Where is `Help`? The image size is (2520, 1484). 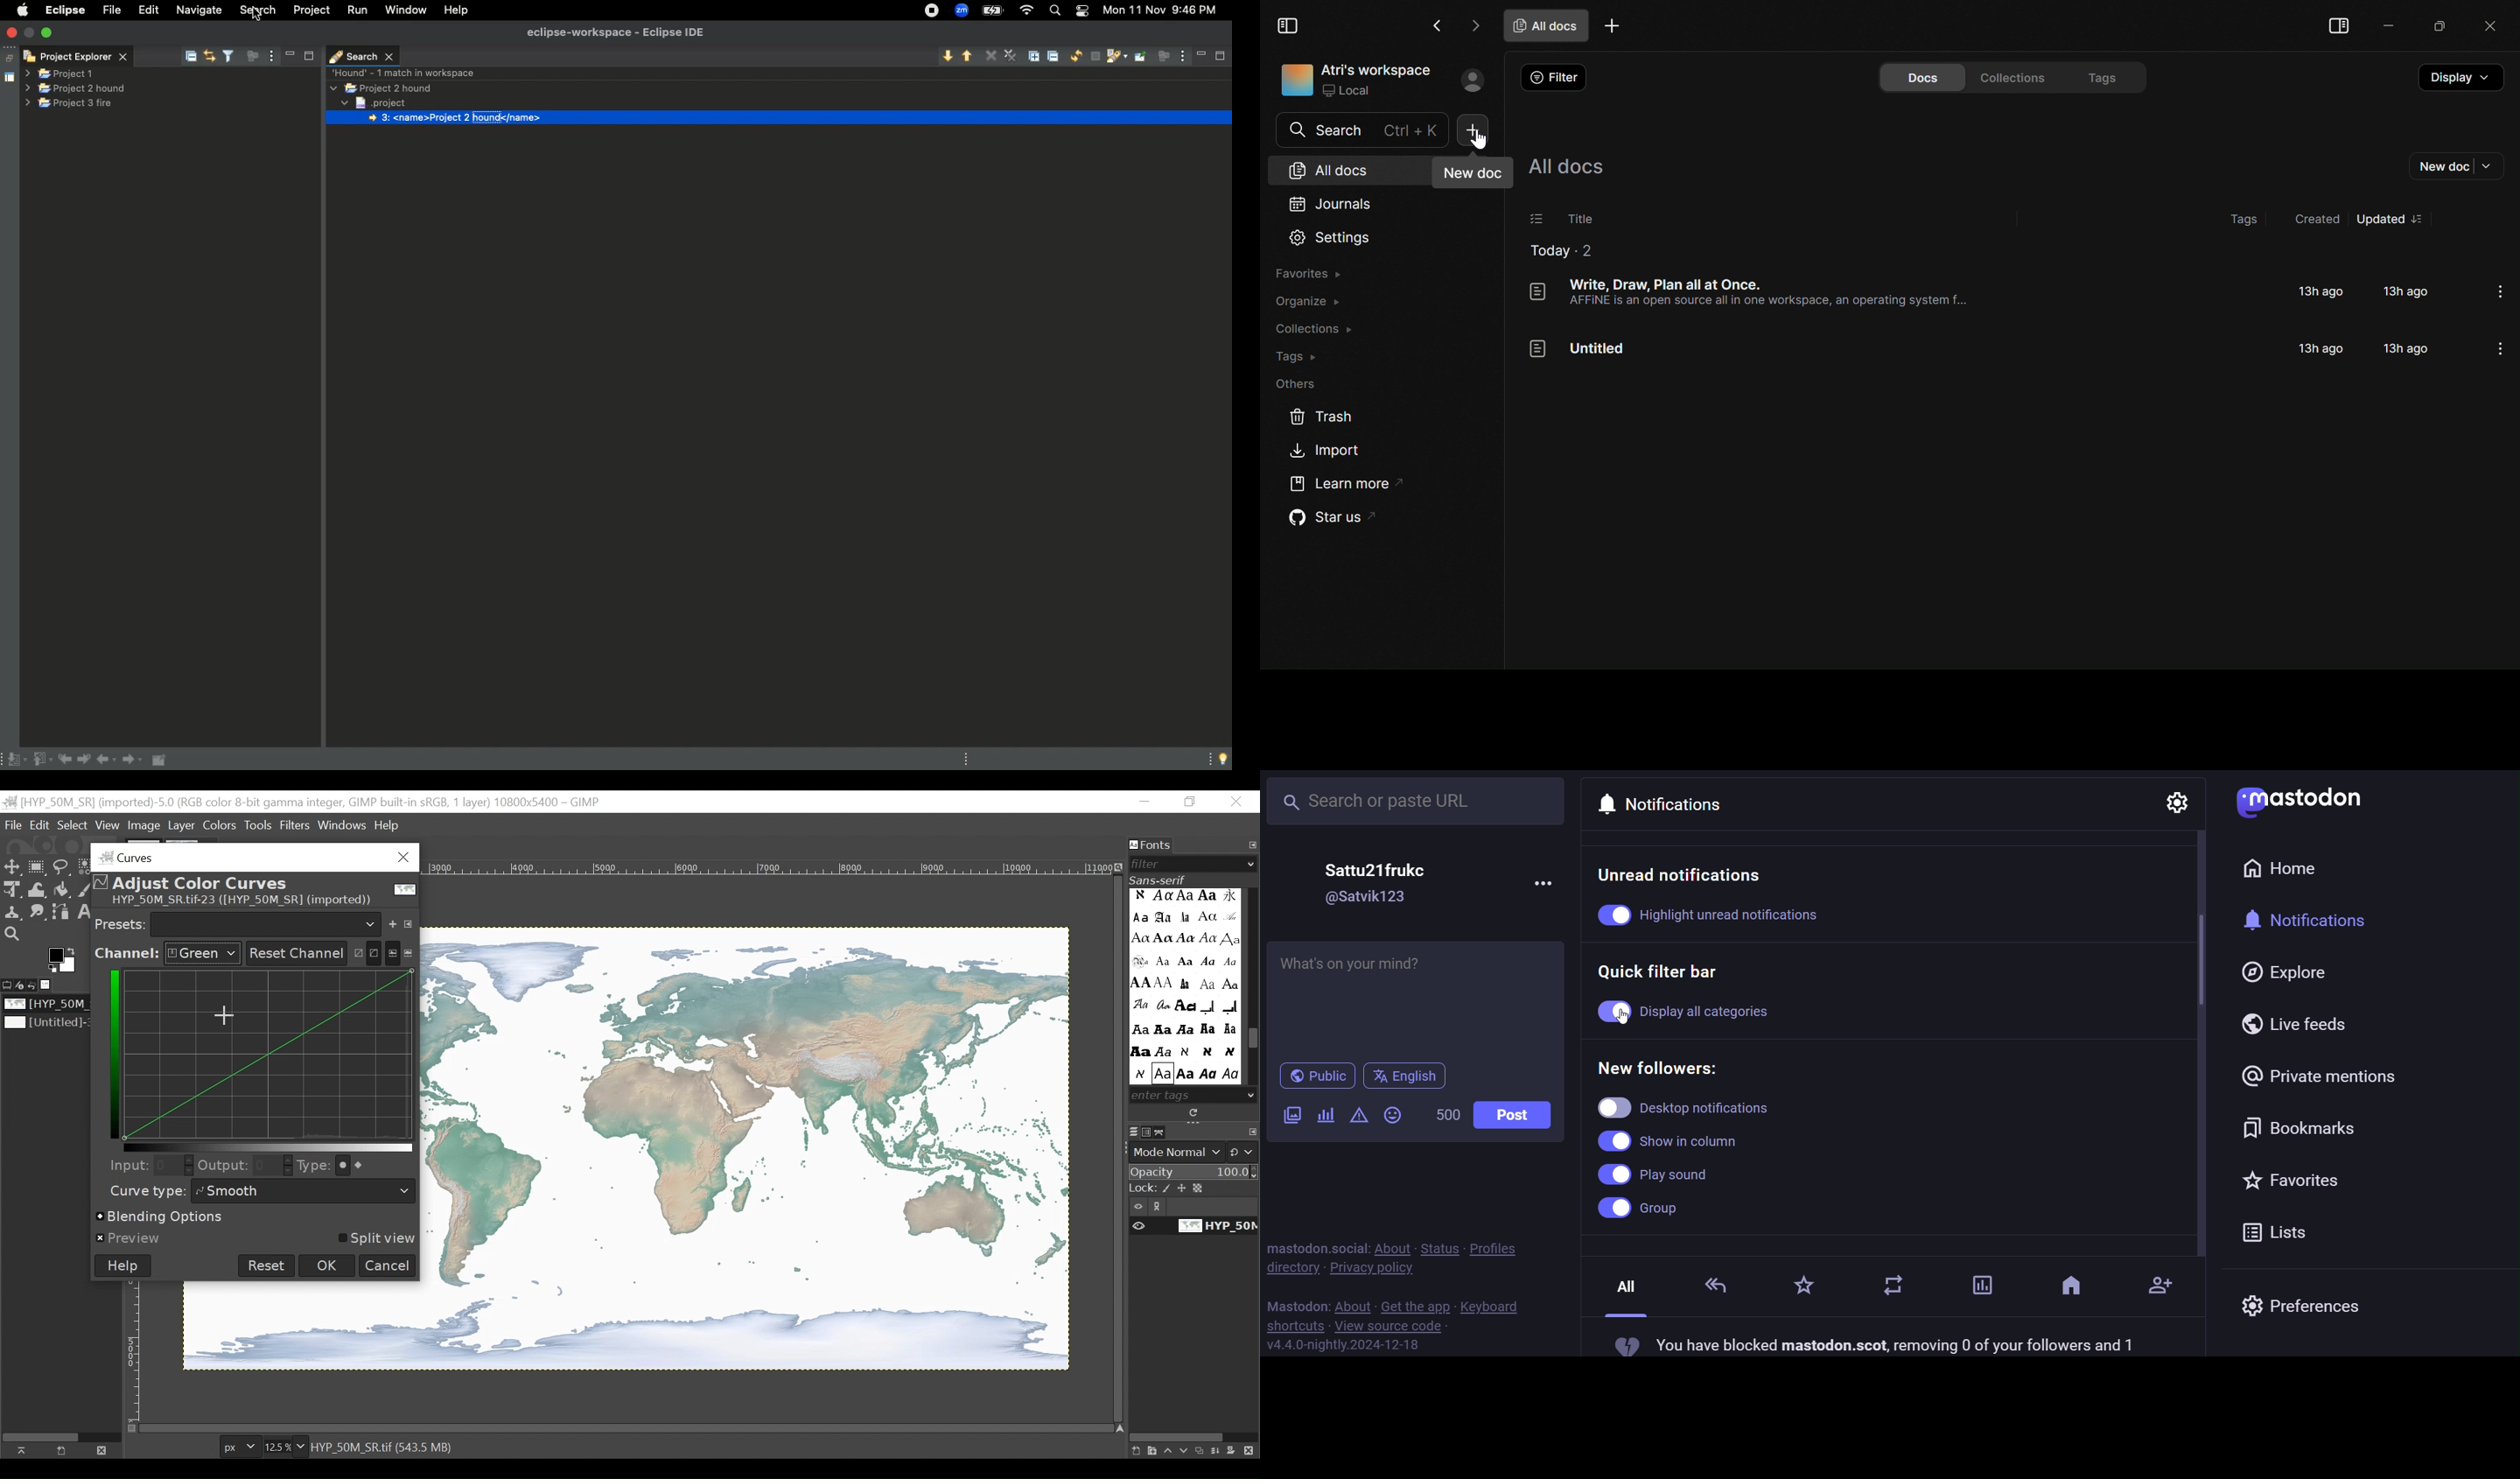 Help is located at coordinates (123, 1266).